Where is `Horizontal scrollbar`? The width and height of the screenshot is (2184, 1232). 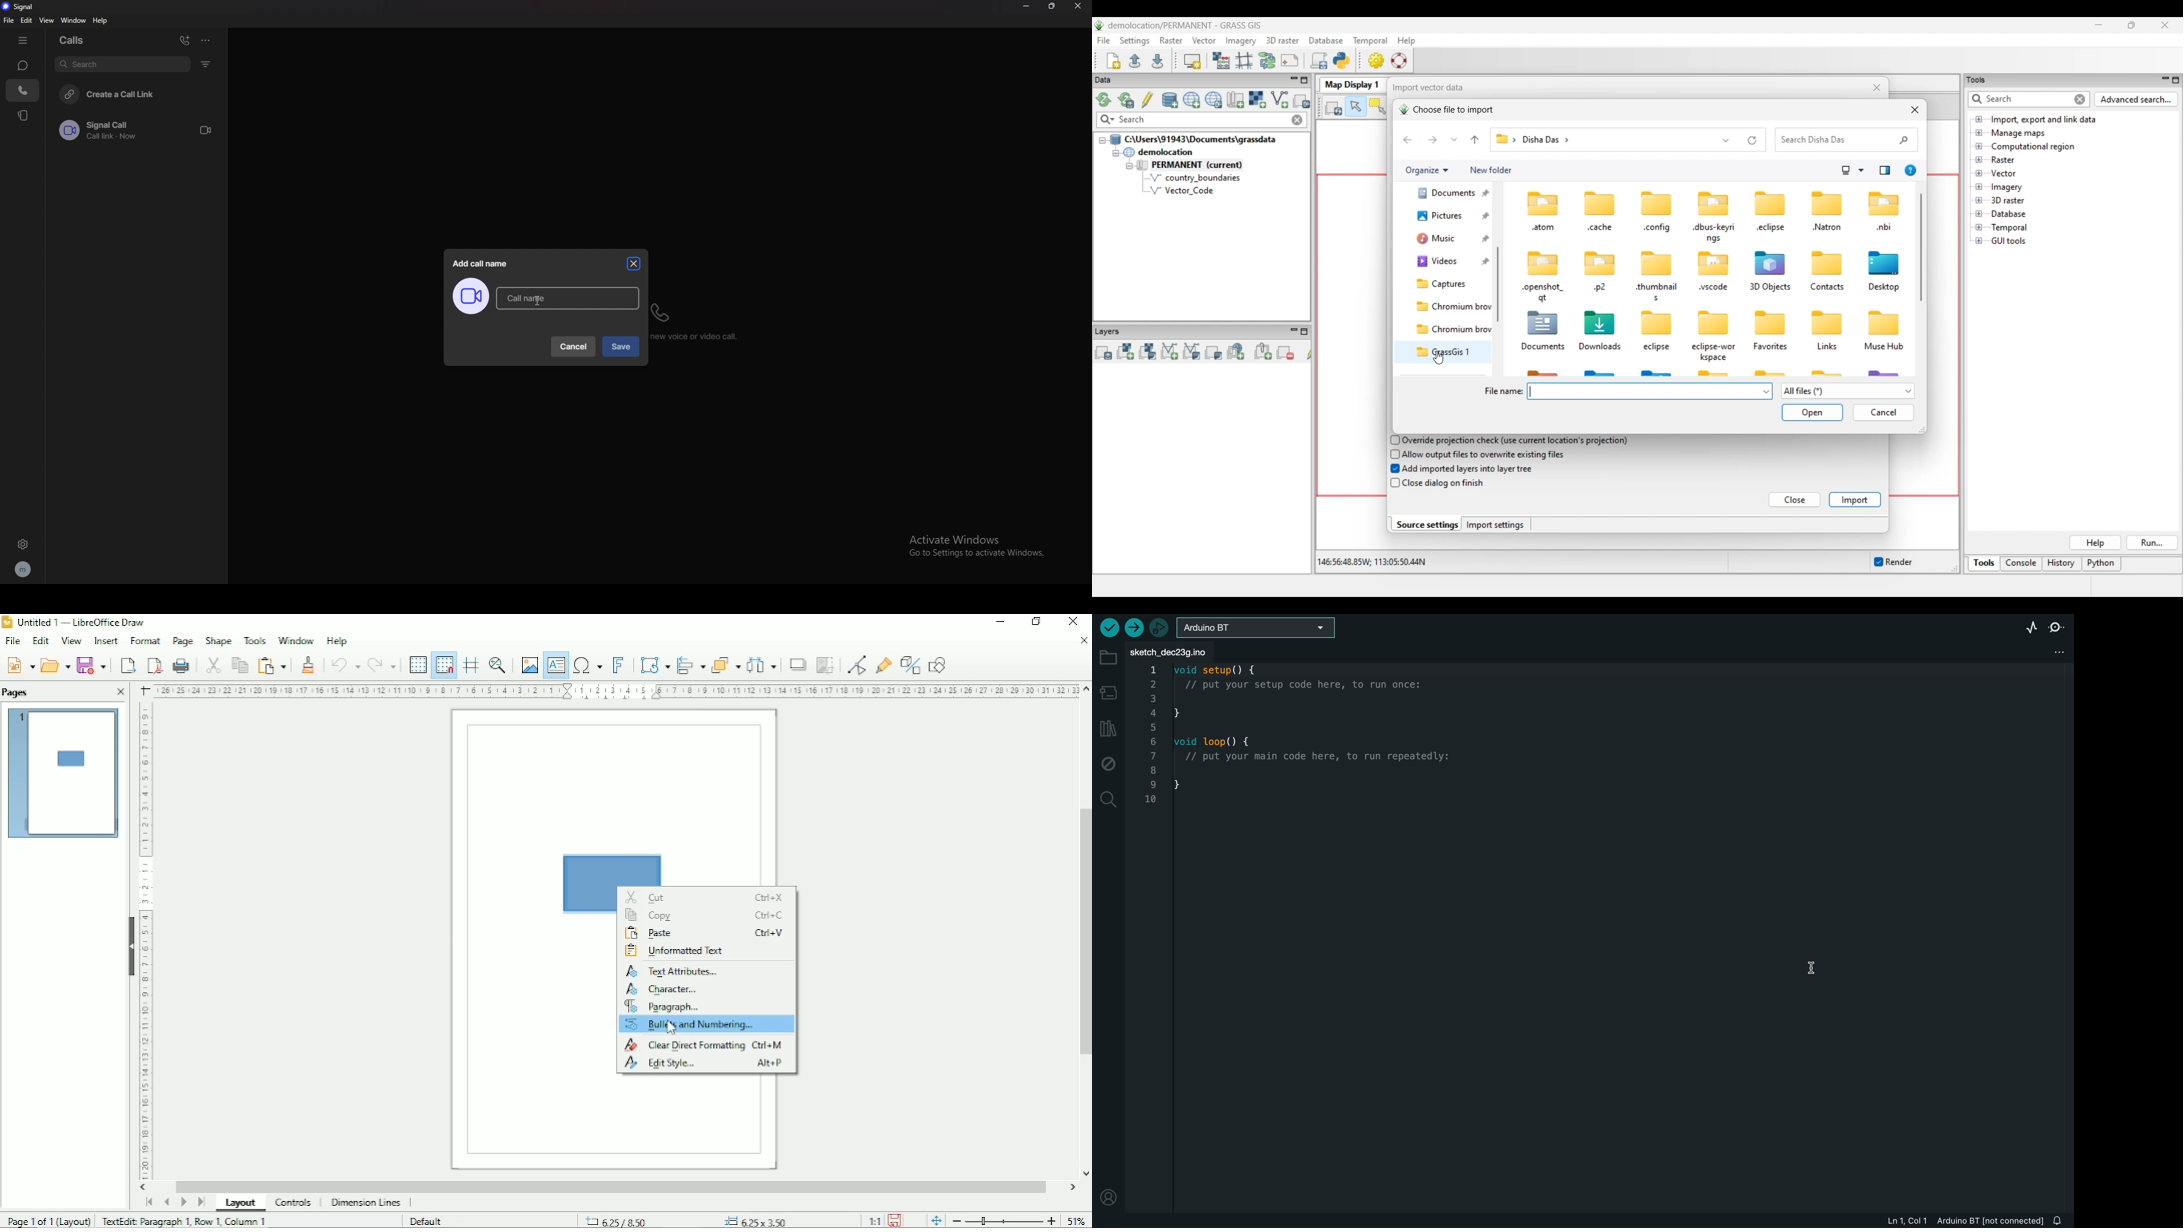
Horizontal scrollbar is located at coordinates (612, 1185).